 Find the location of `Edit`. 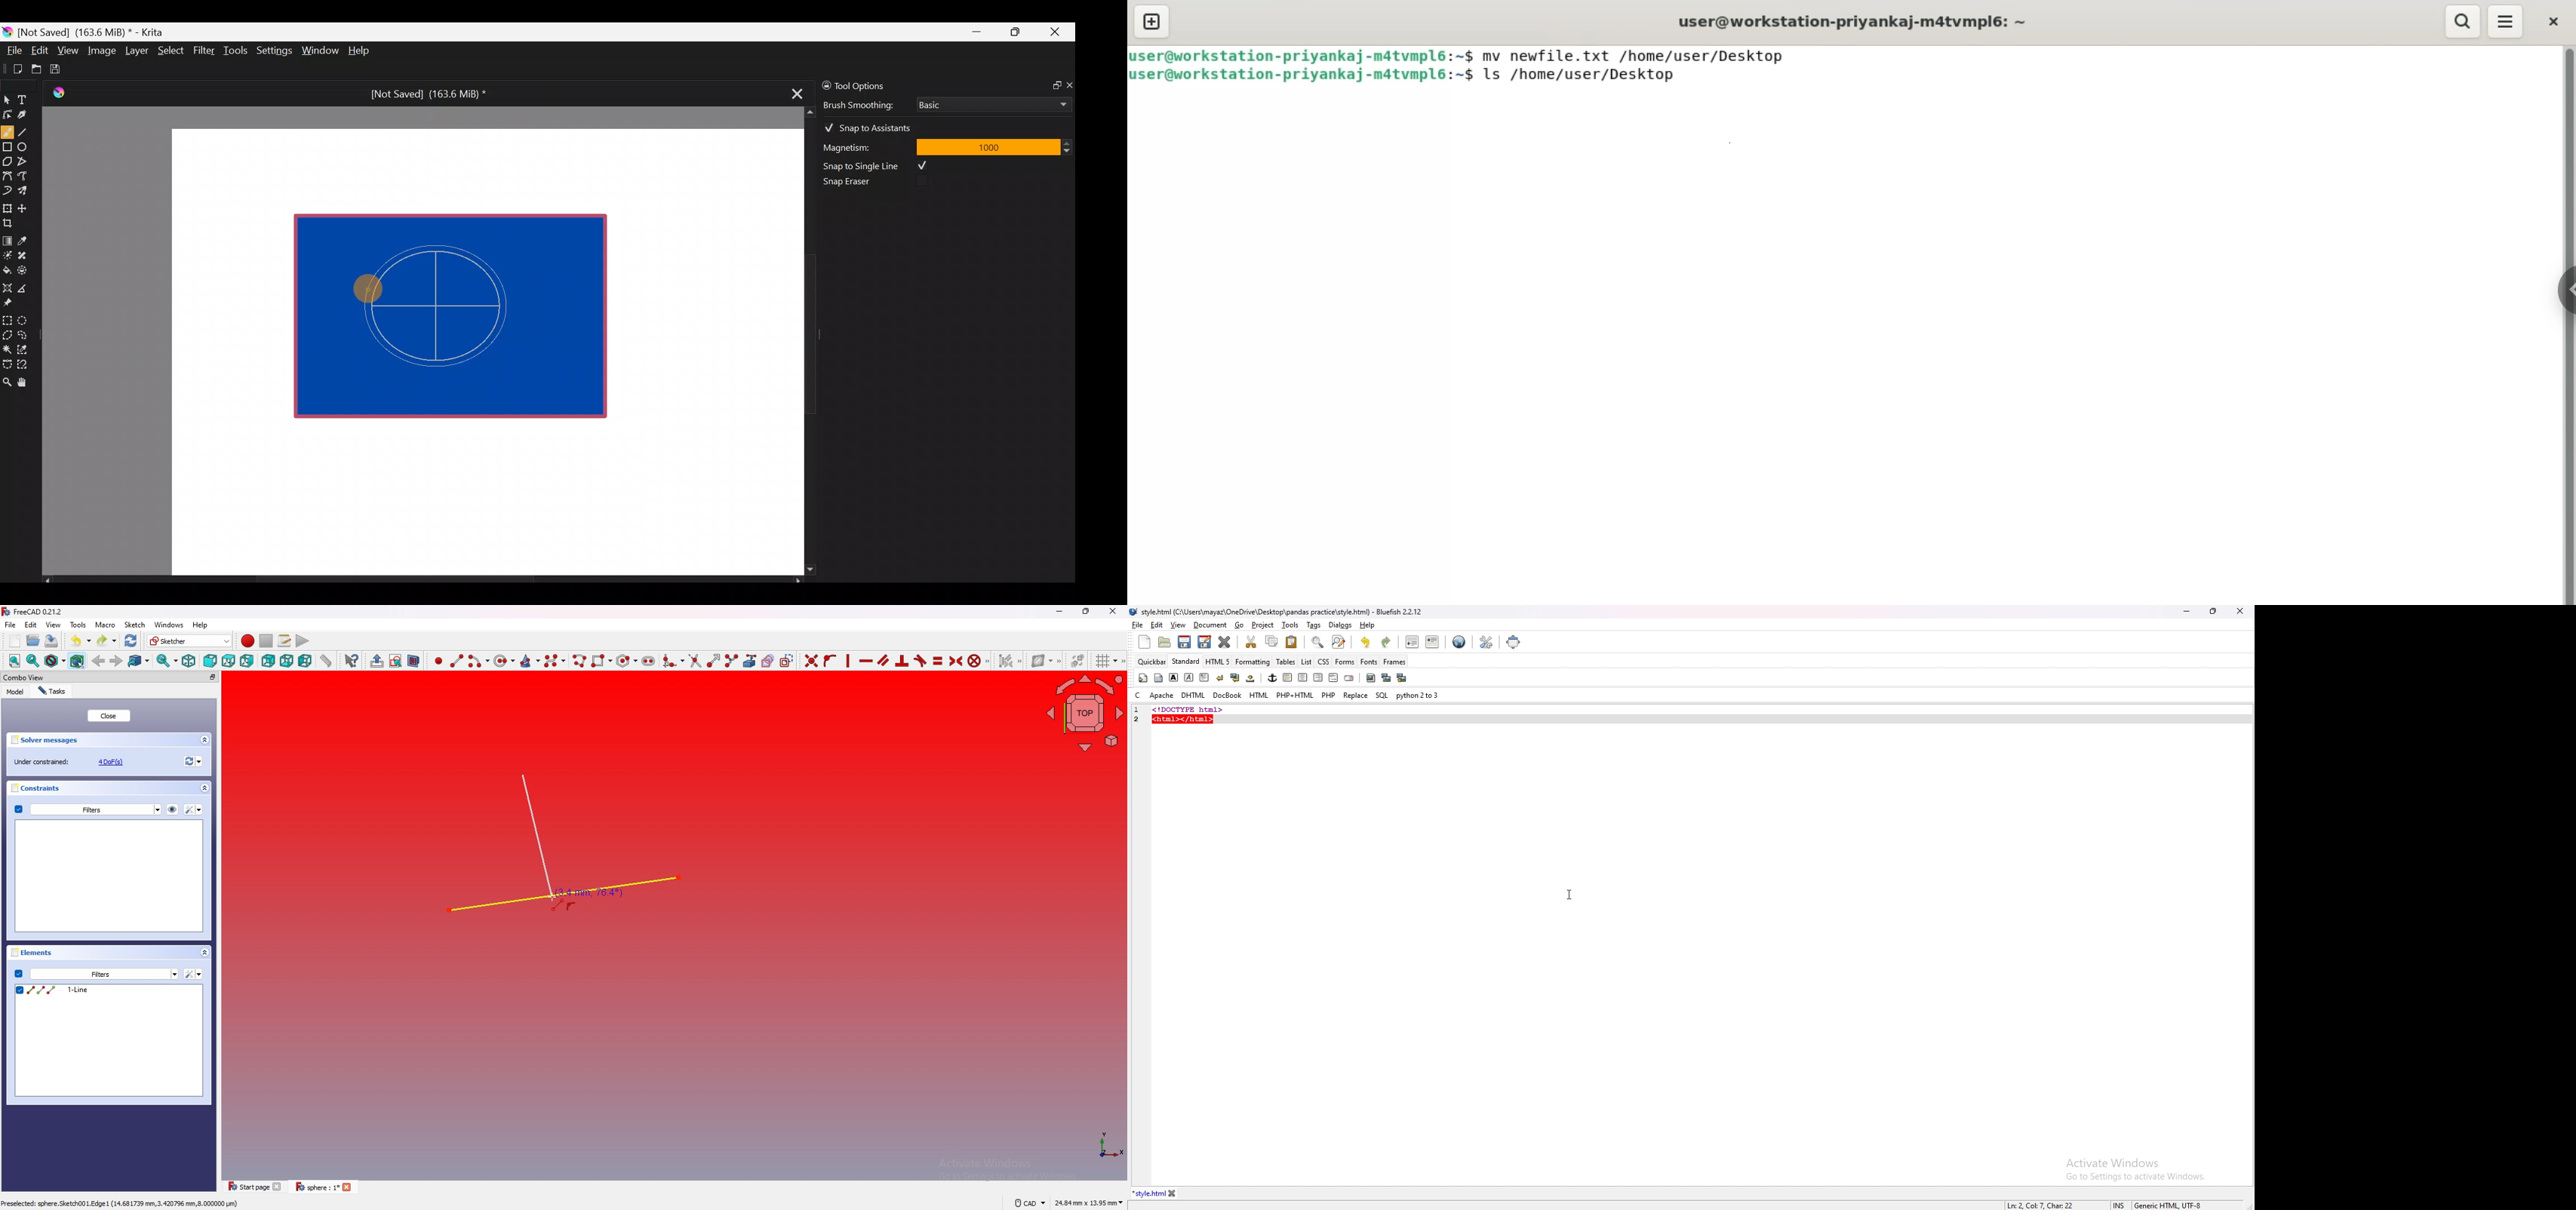

Edit is located at coordinates (31, 626).